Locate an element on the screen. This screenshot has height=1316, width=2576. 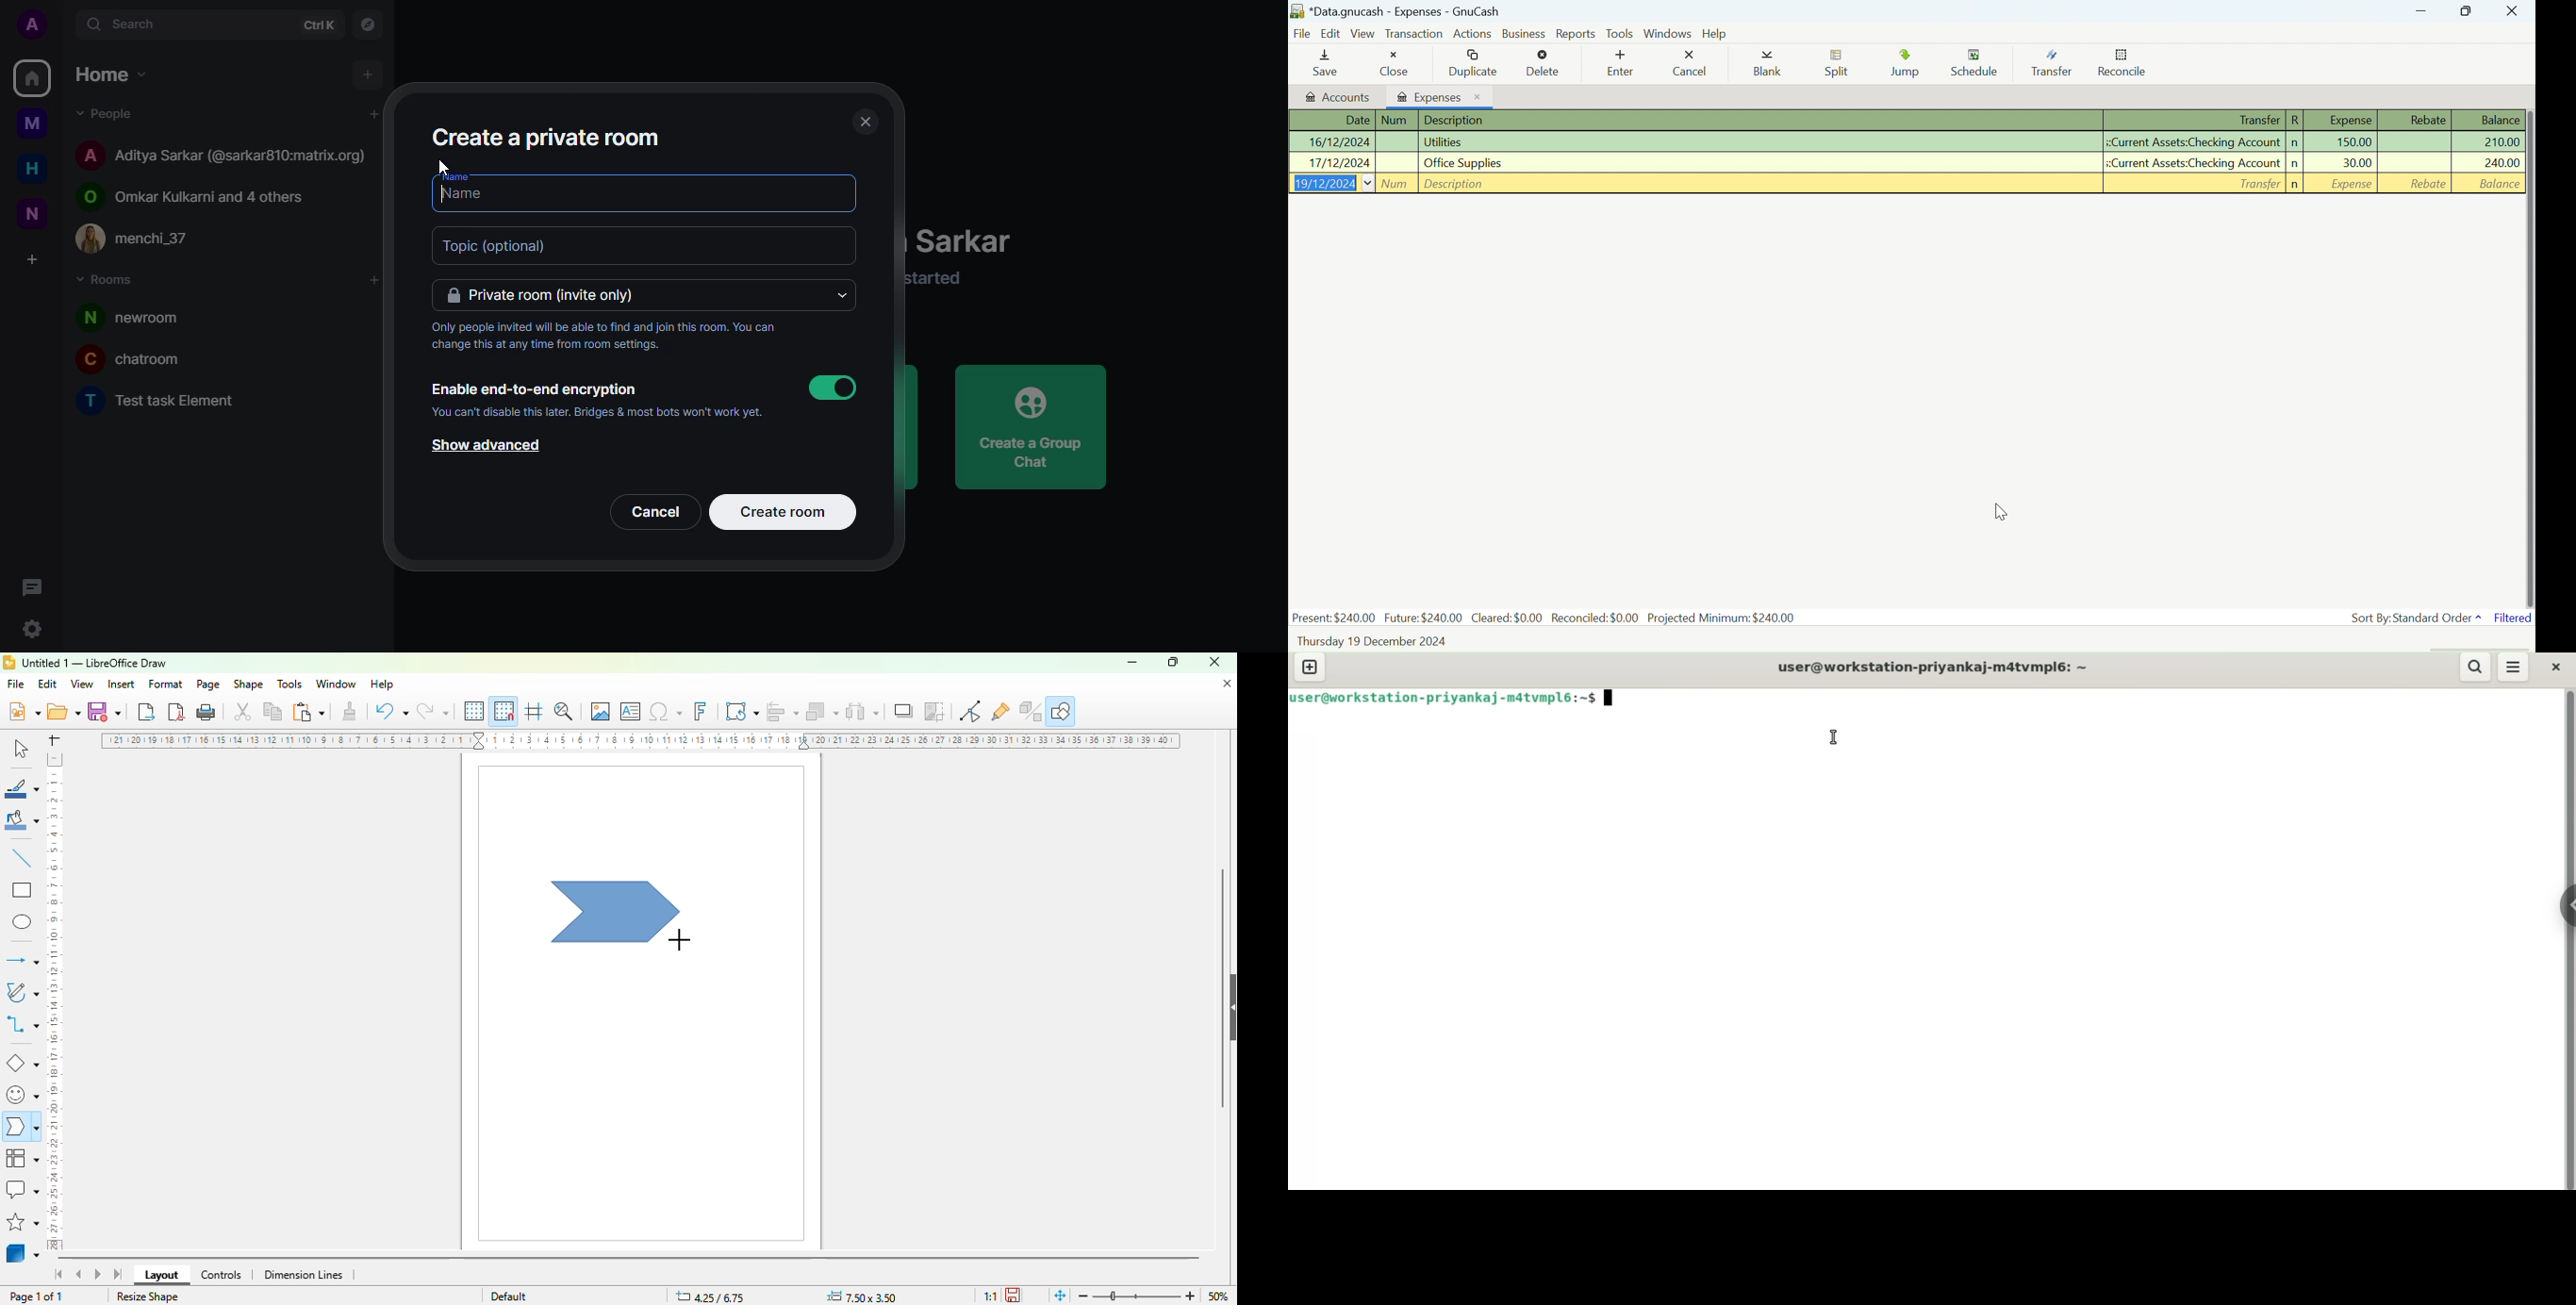
curves and polygons is located at coordinates (21, 992).